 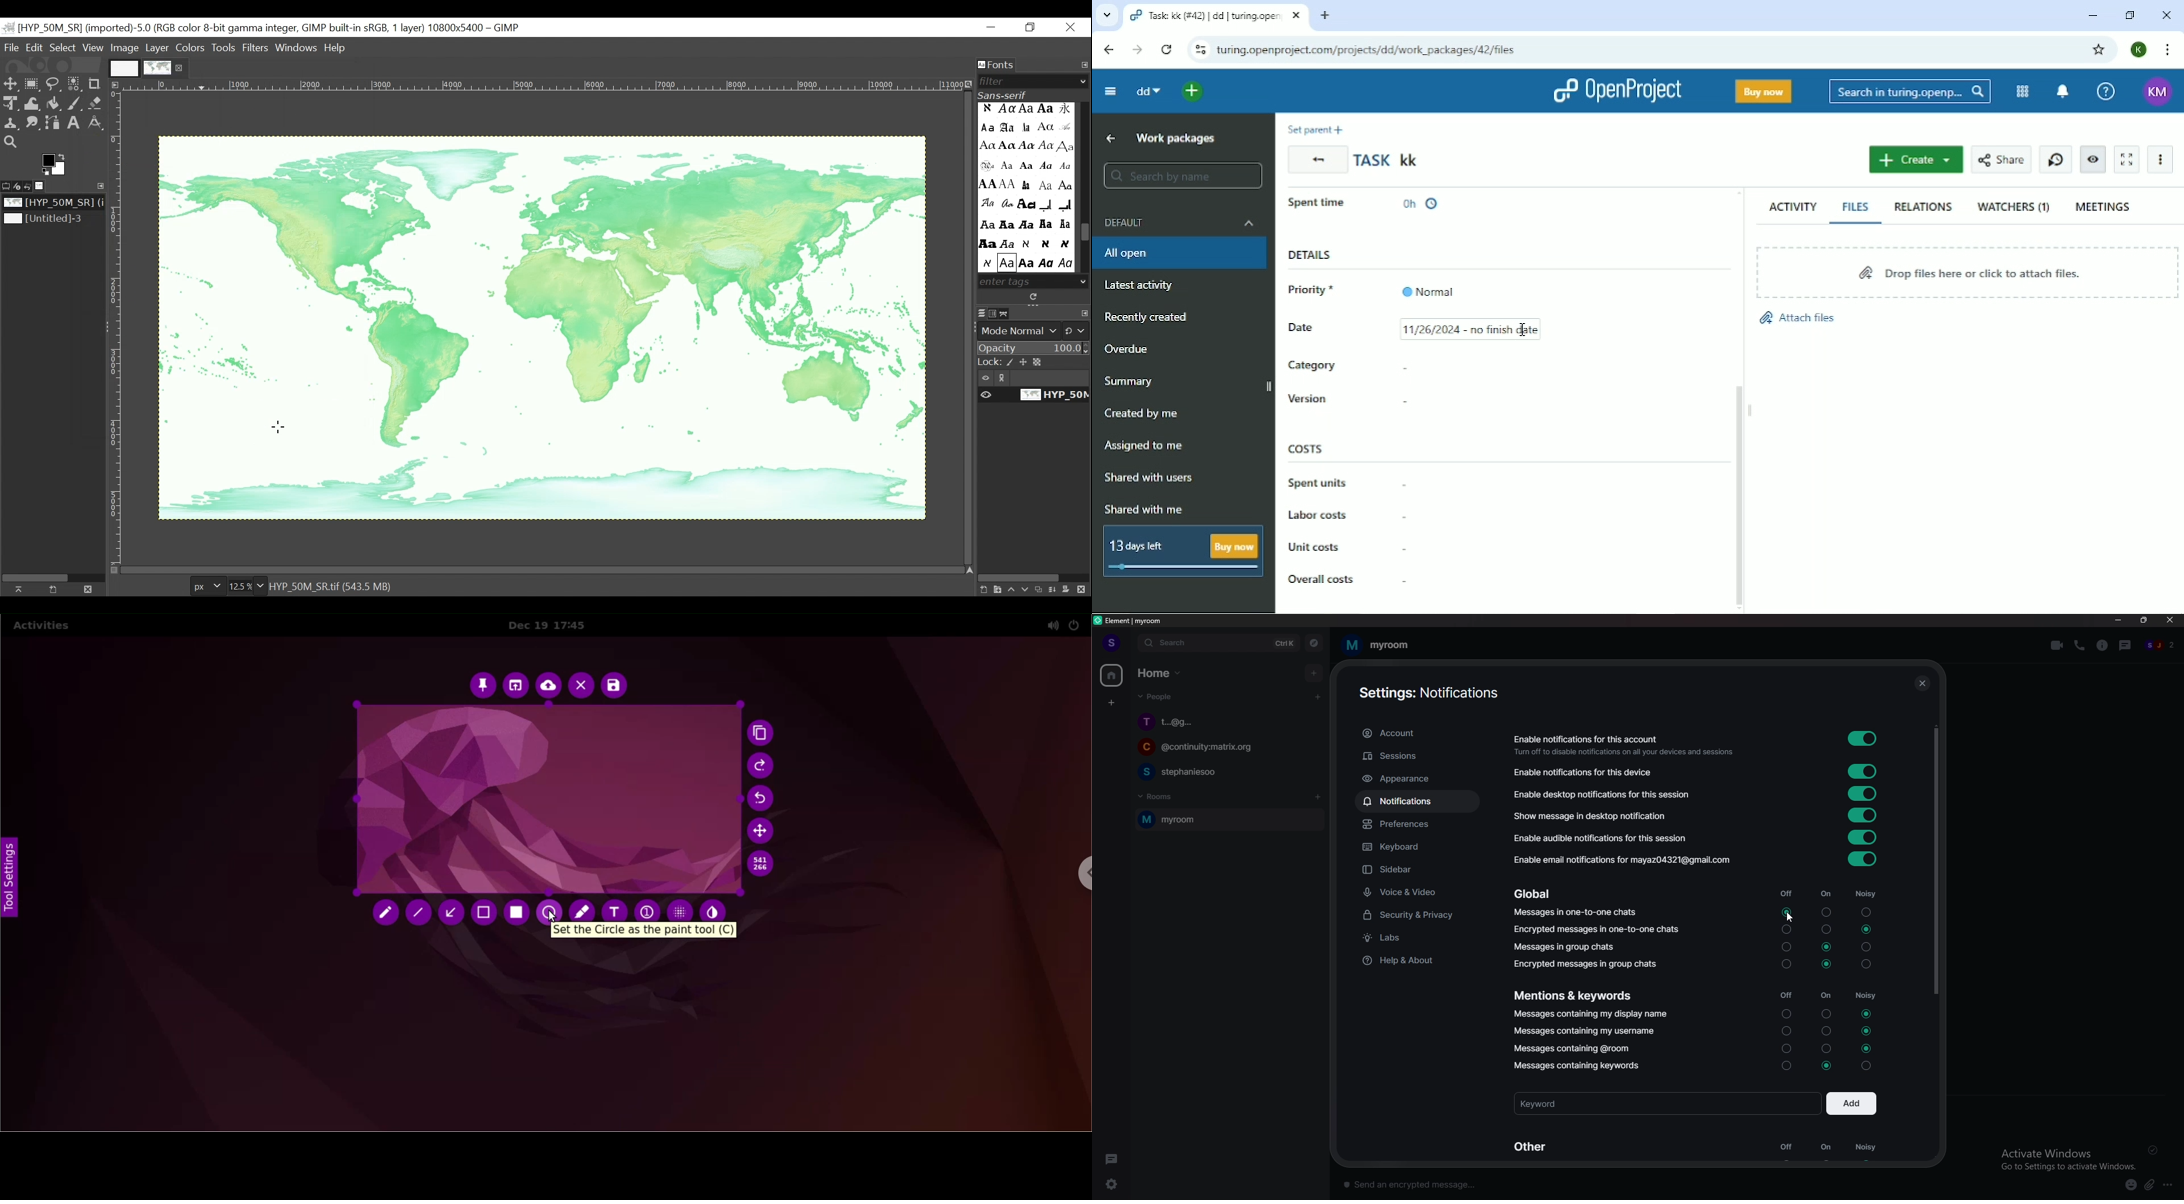 What do you see at coordinates (2104, 207) in the screenshot?
I see `MEETINGS` at bounding box center [2104, 207].